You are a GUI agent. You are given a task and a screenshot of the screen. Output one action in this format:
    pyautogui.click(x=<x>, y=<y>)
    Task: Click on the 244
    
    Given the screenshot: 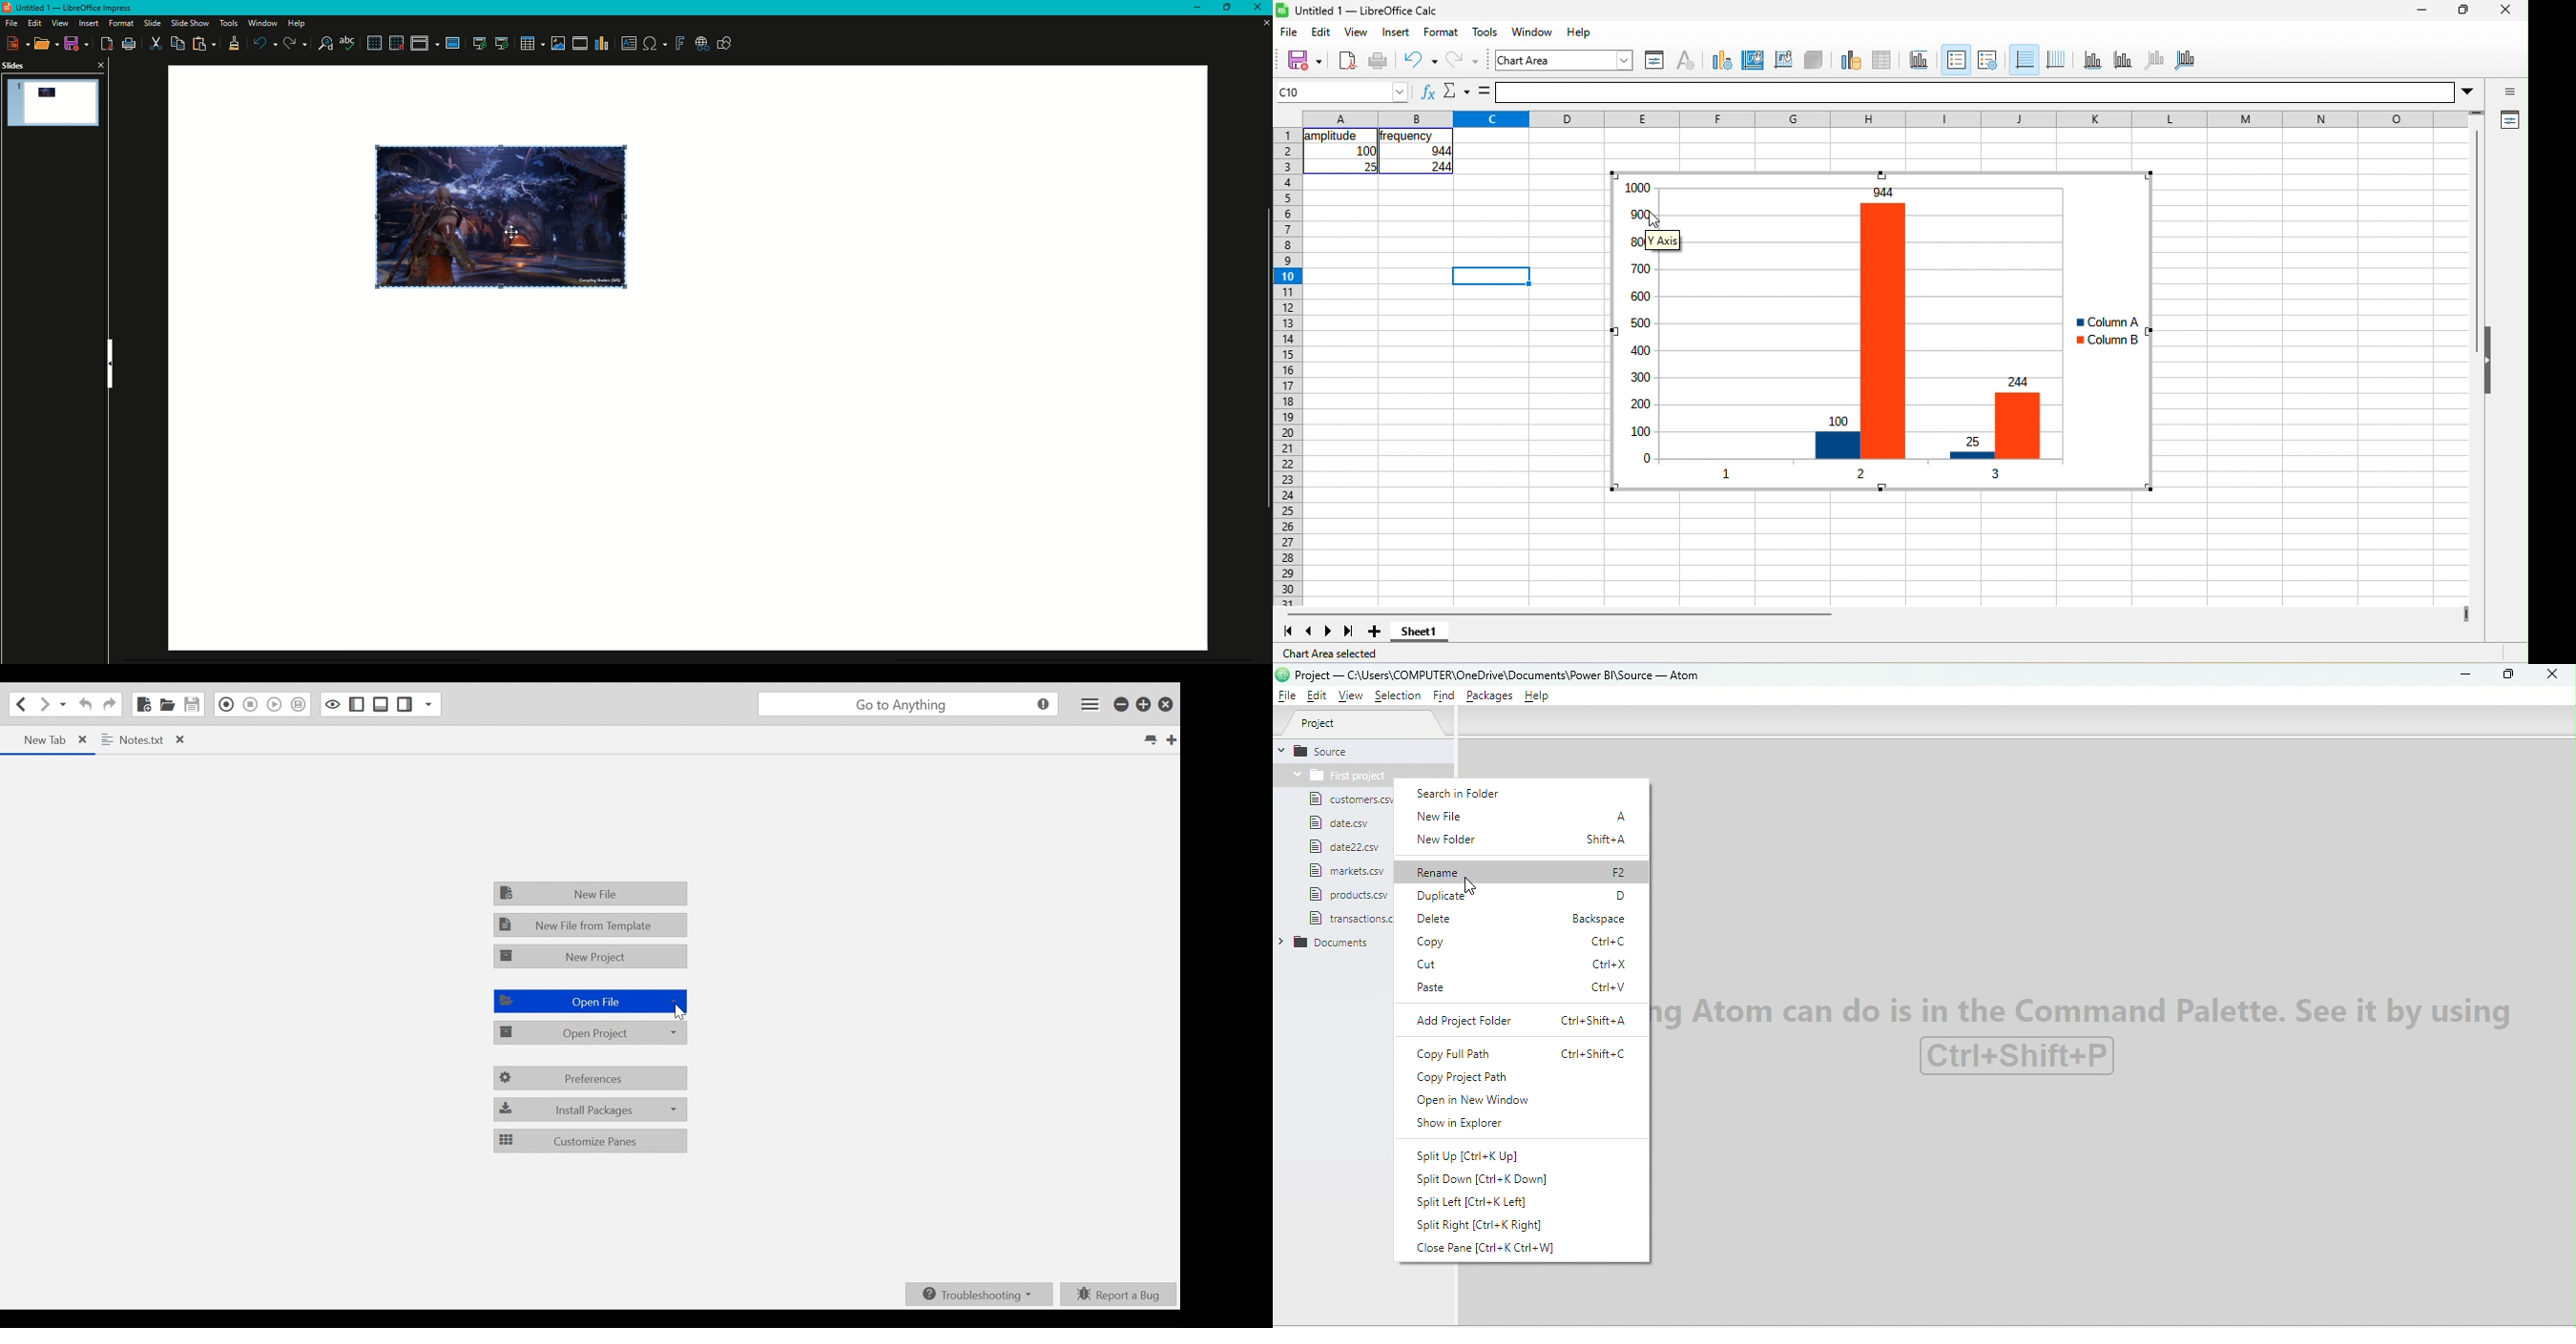 What is the action you would take?
    pyautogui.click(x=1438, y=167)
    